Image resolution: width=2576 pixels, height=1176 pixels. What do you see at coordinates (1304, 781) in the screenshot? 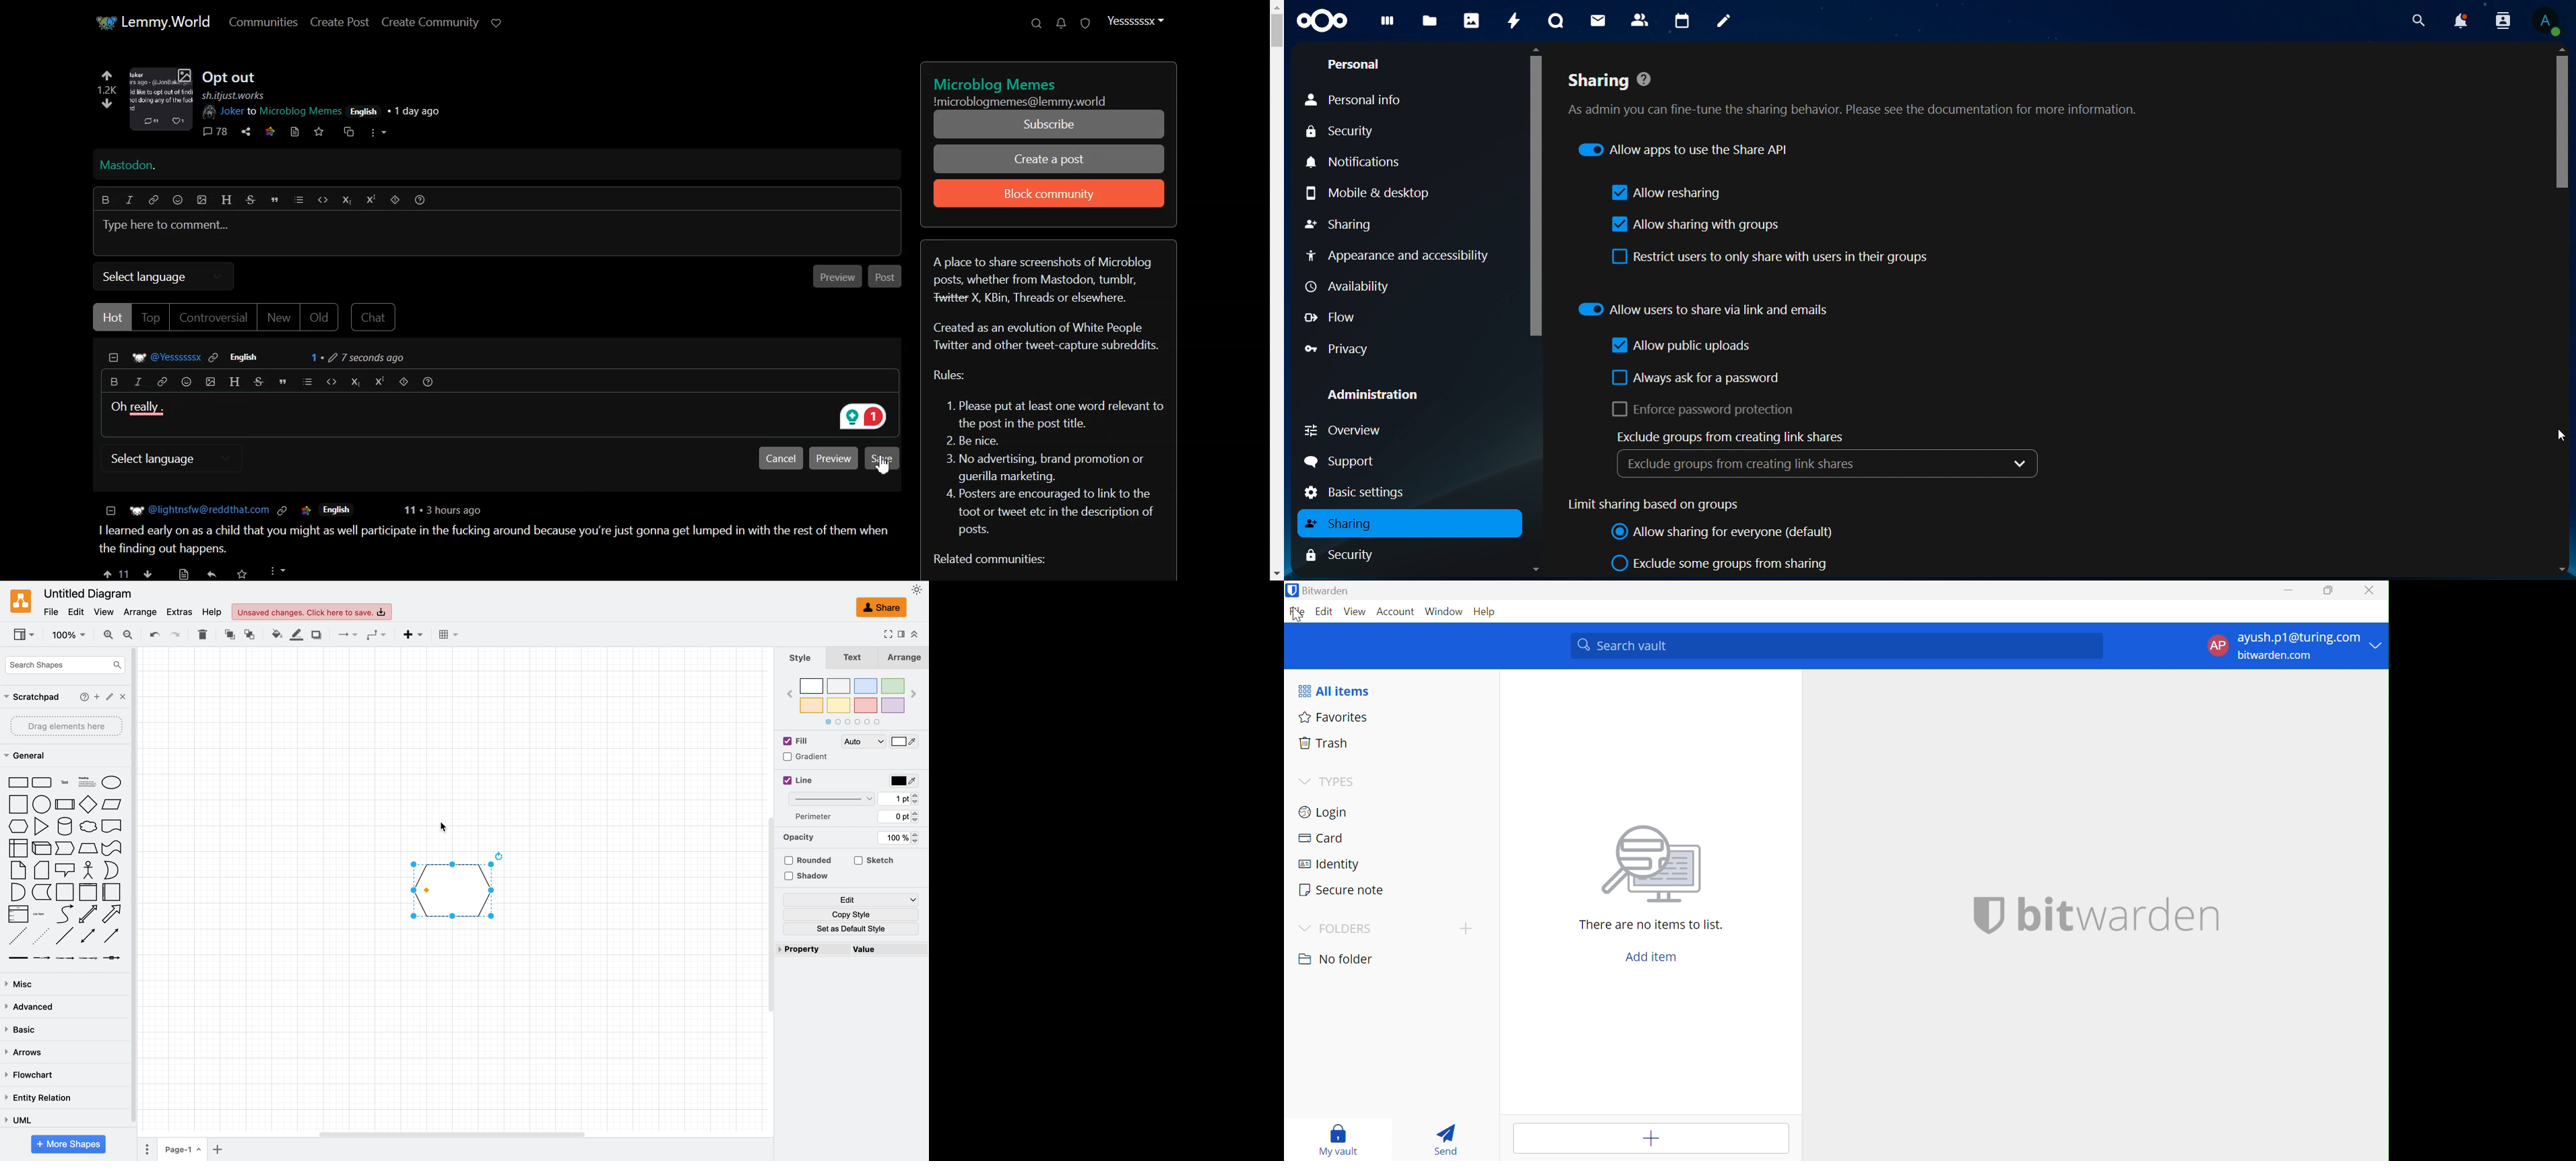
I see `Drop Down` at bounding box center [1304, 781].